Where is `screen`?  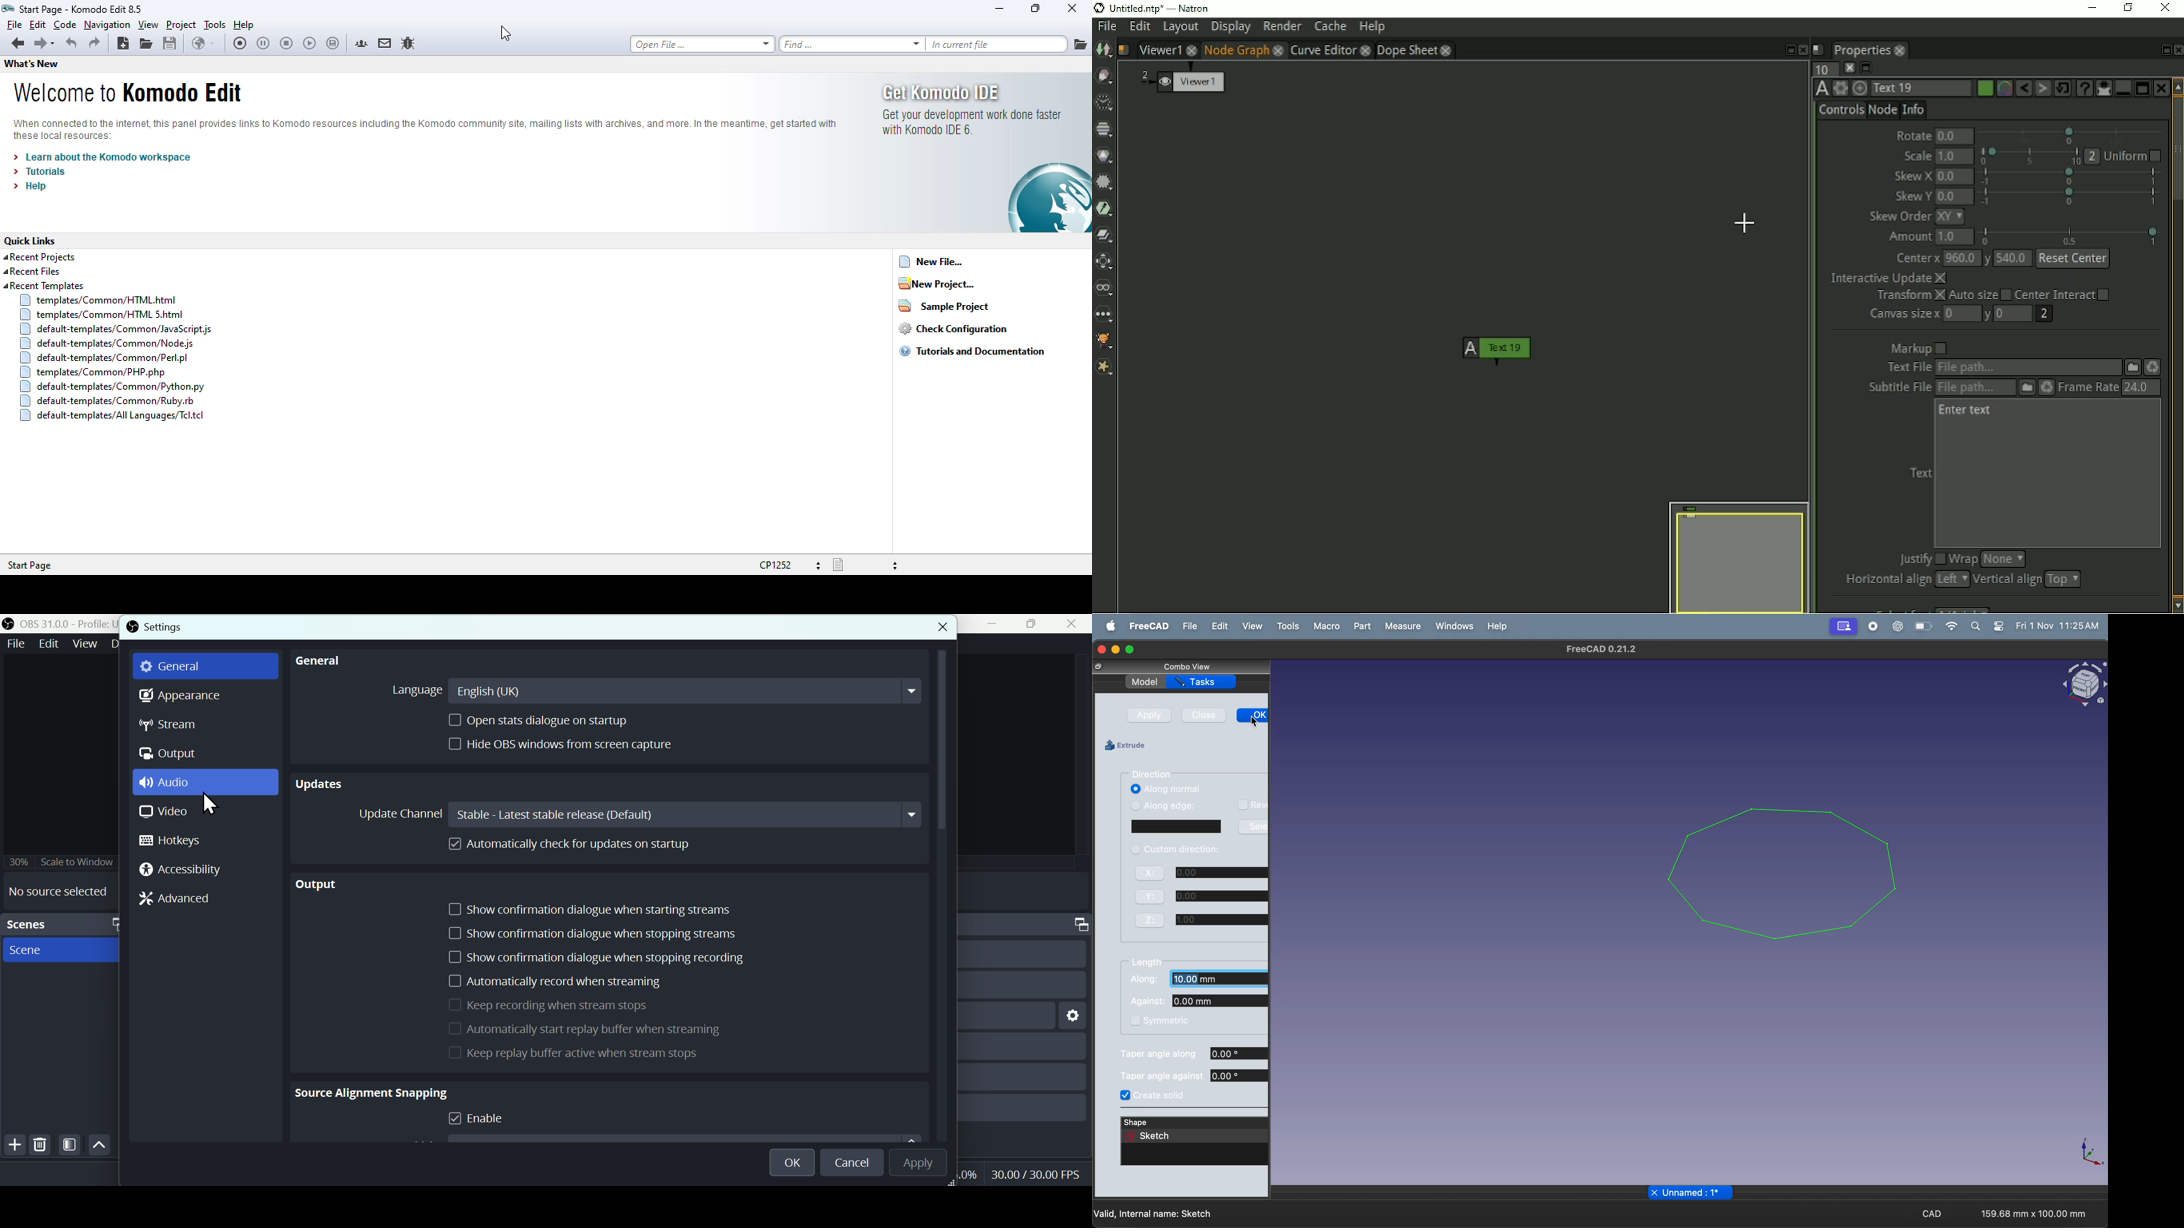 screen is located at coordinates (63, 951).